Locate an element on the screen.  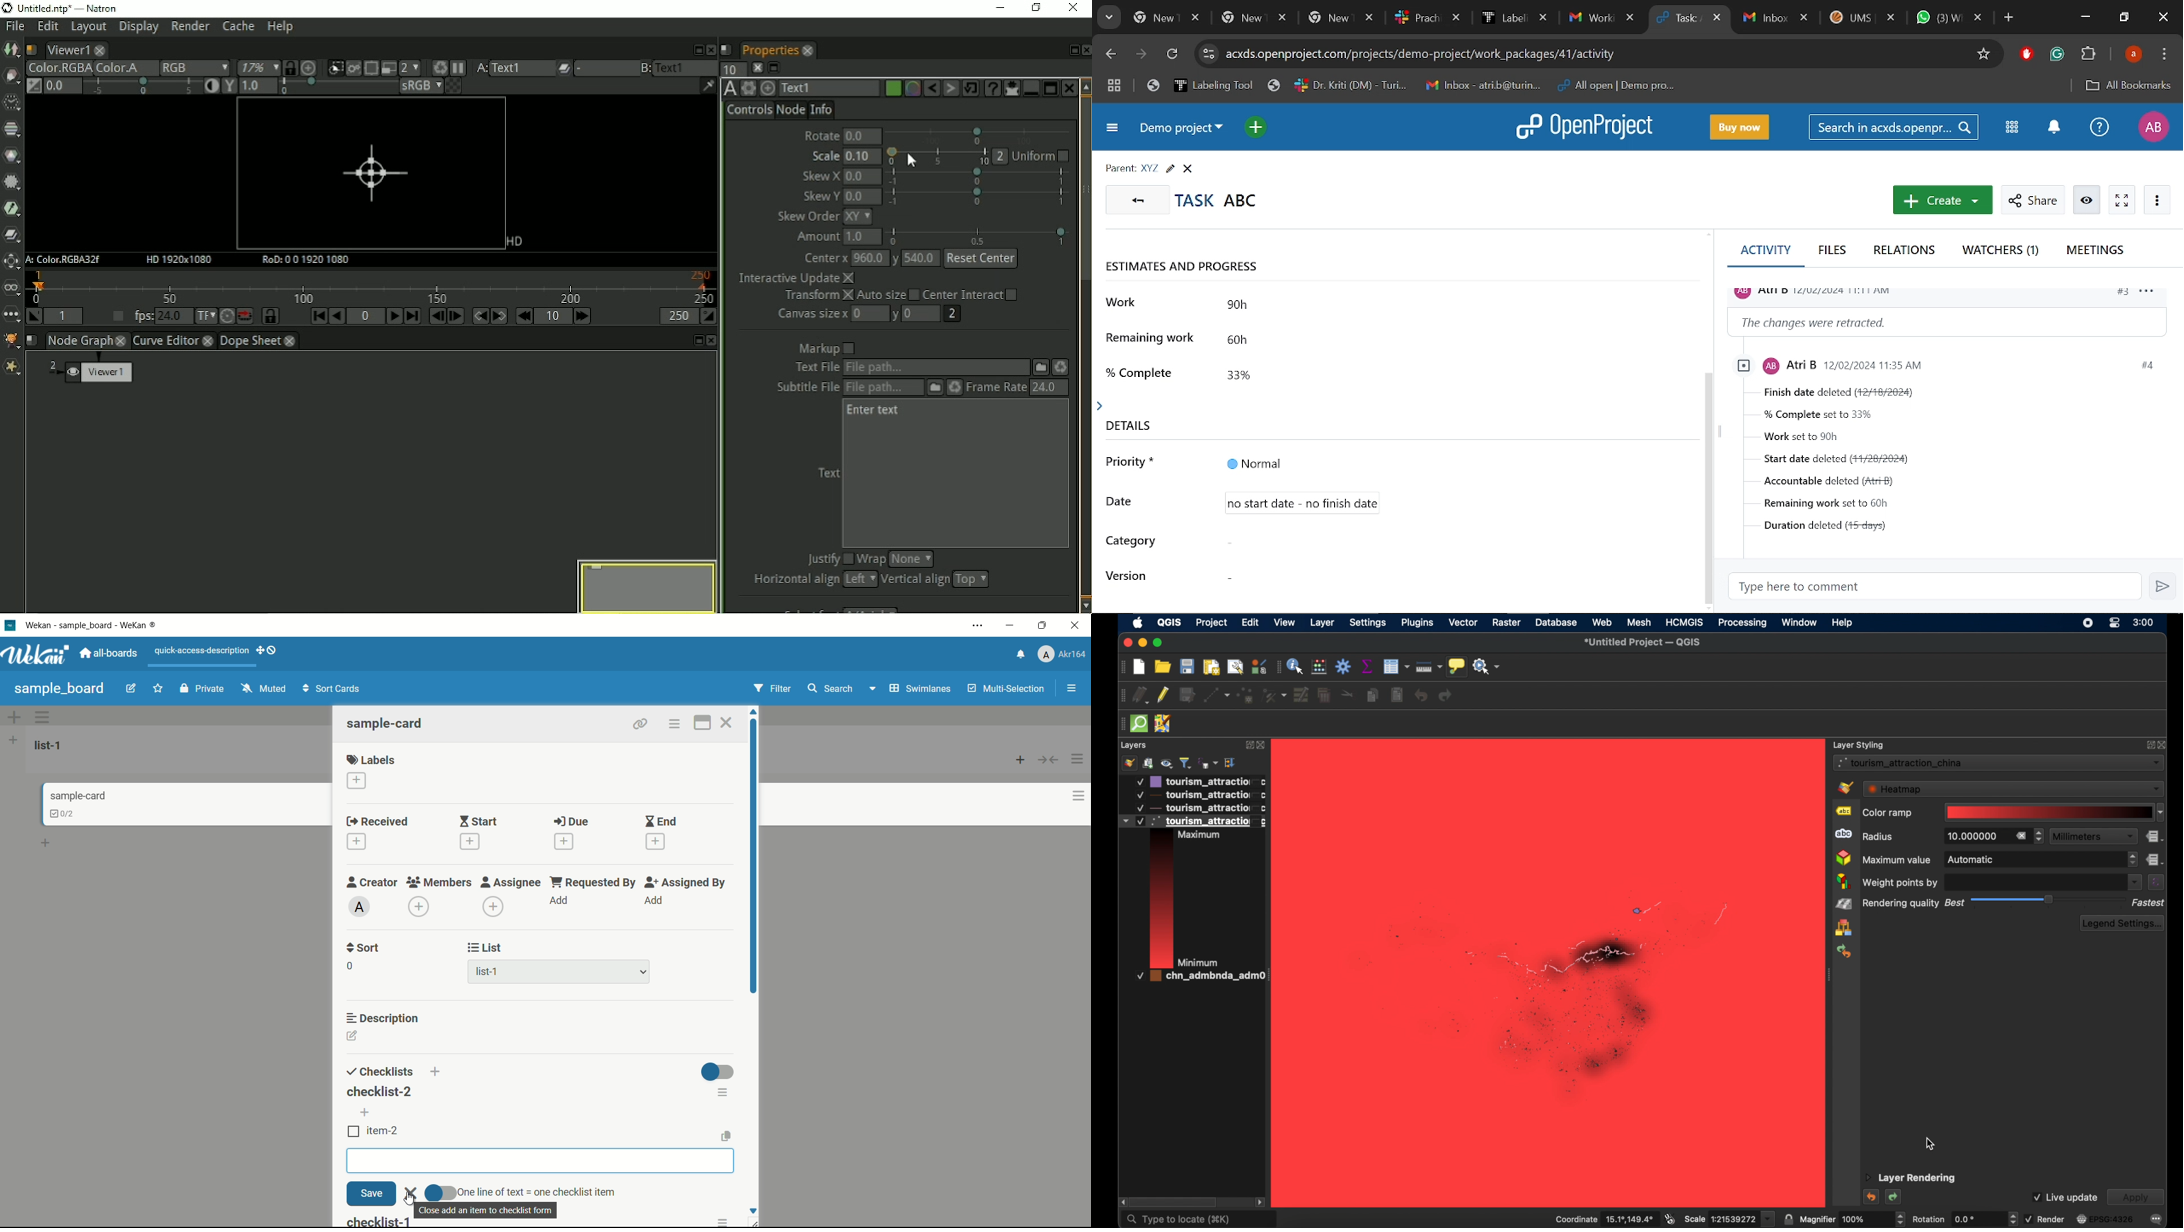
close card is located at coordinates (726, 724).